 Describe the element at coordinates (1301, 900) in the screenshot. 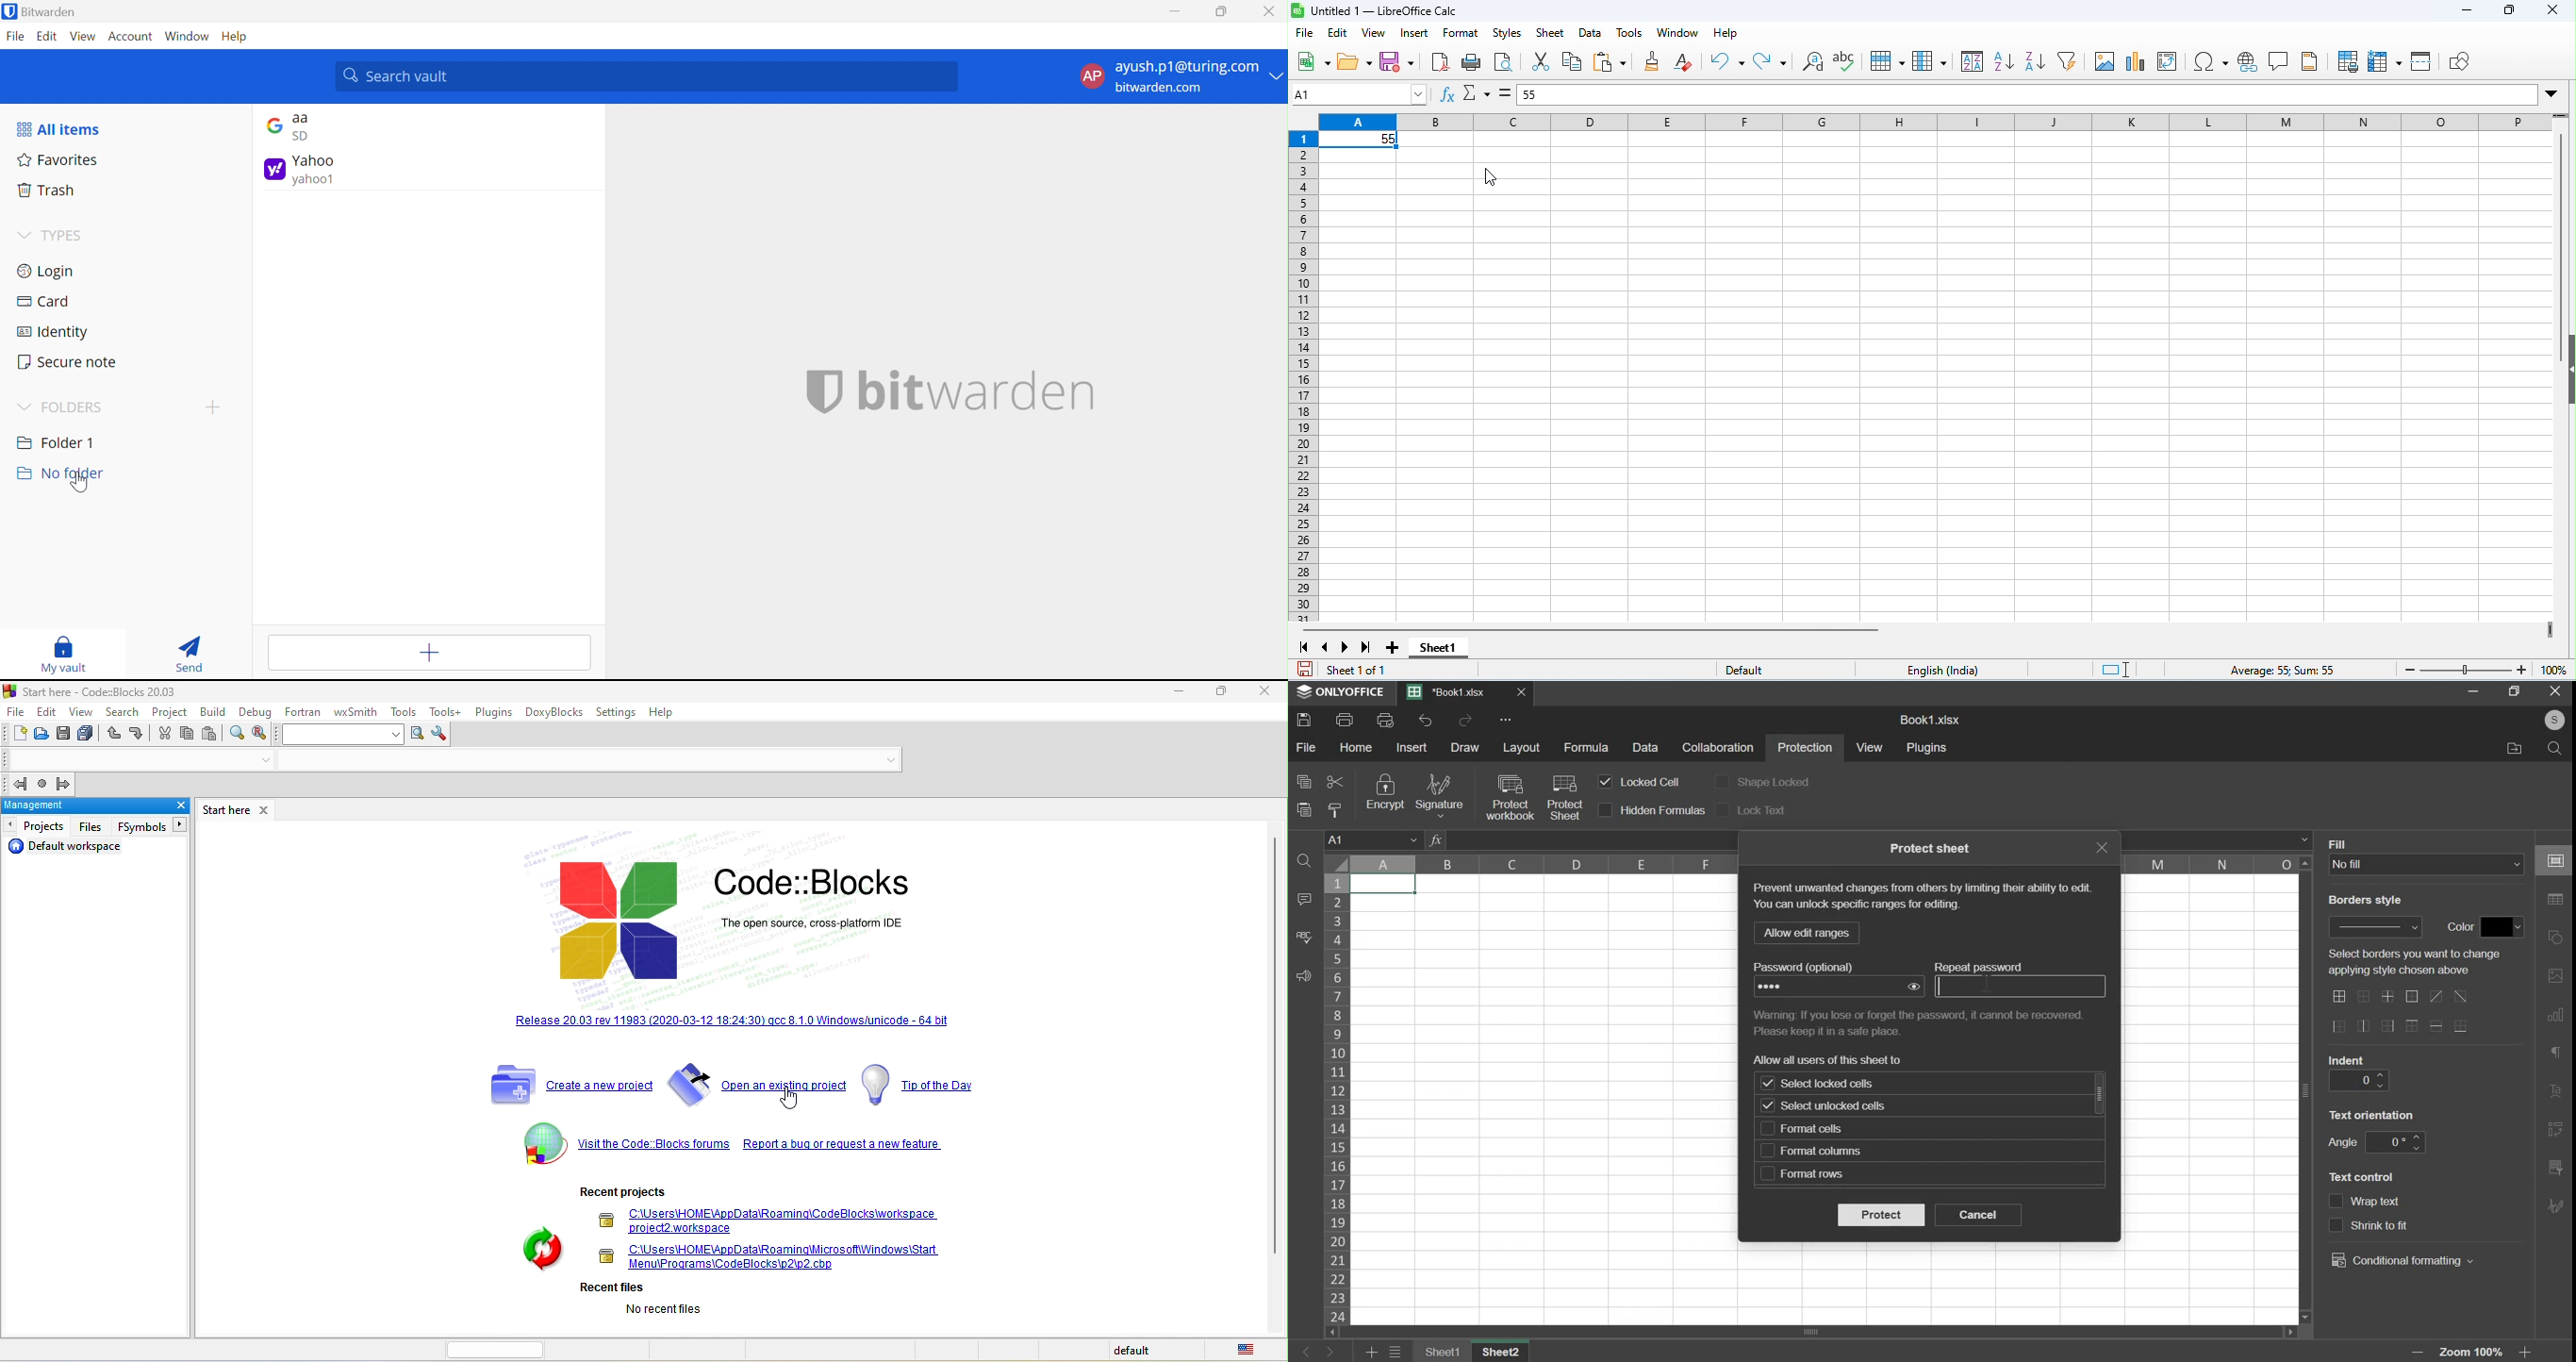

I see `comment` at that location.